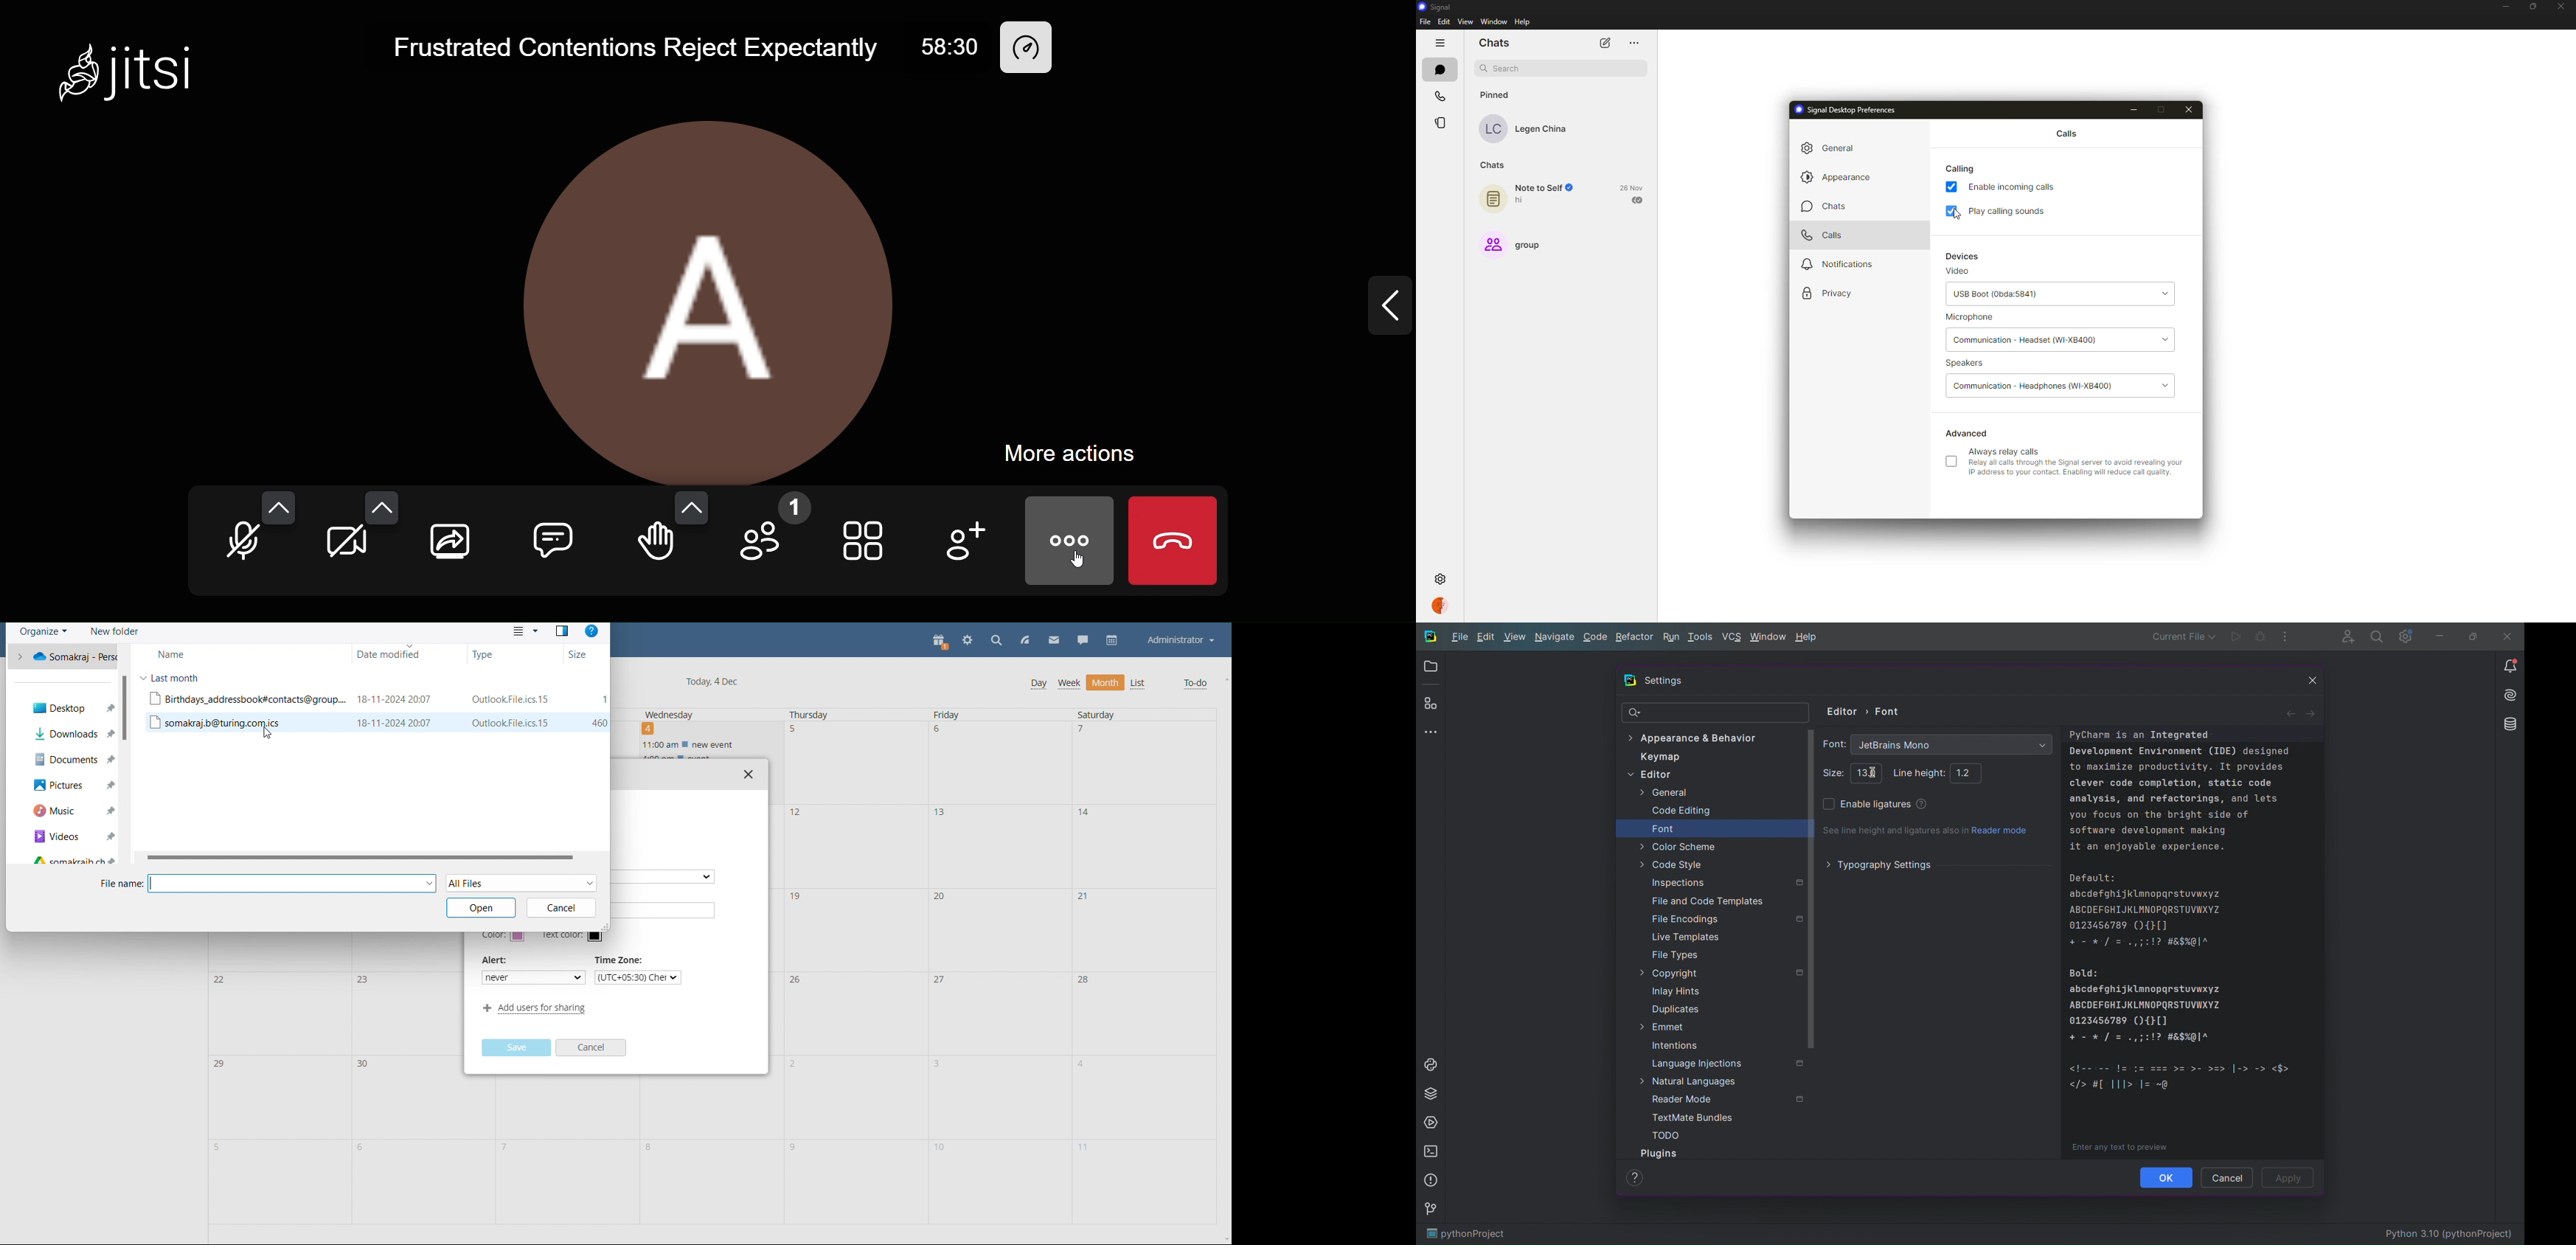  Describe the element at coordinates (2191, 110) in the screenshot. I see `close` at that location.